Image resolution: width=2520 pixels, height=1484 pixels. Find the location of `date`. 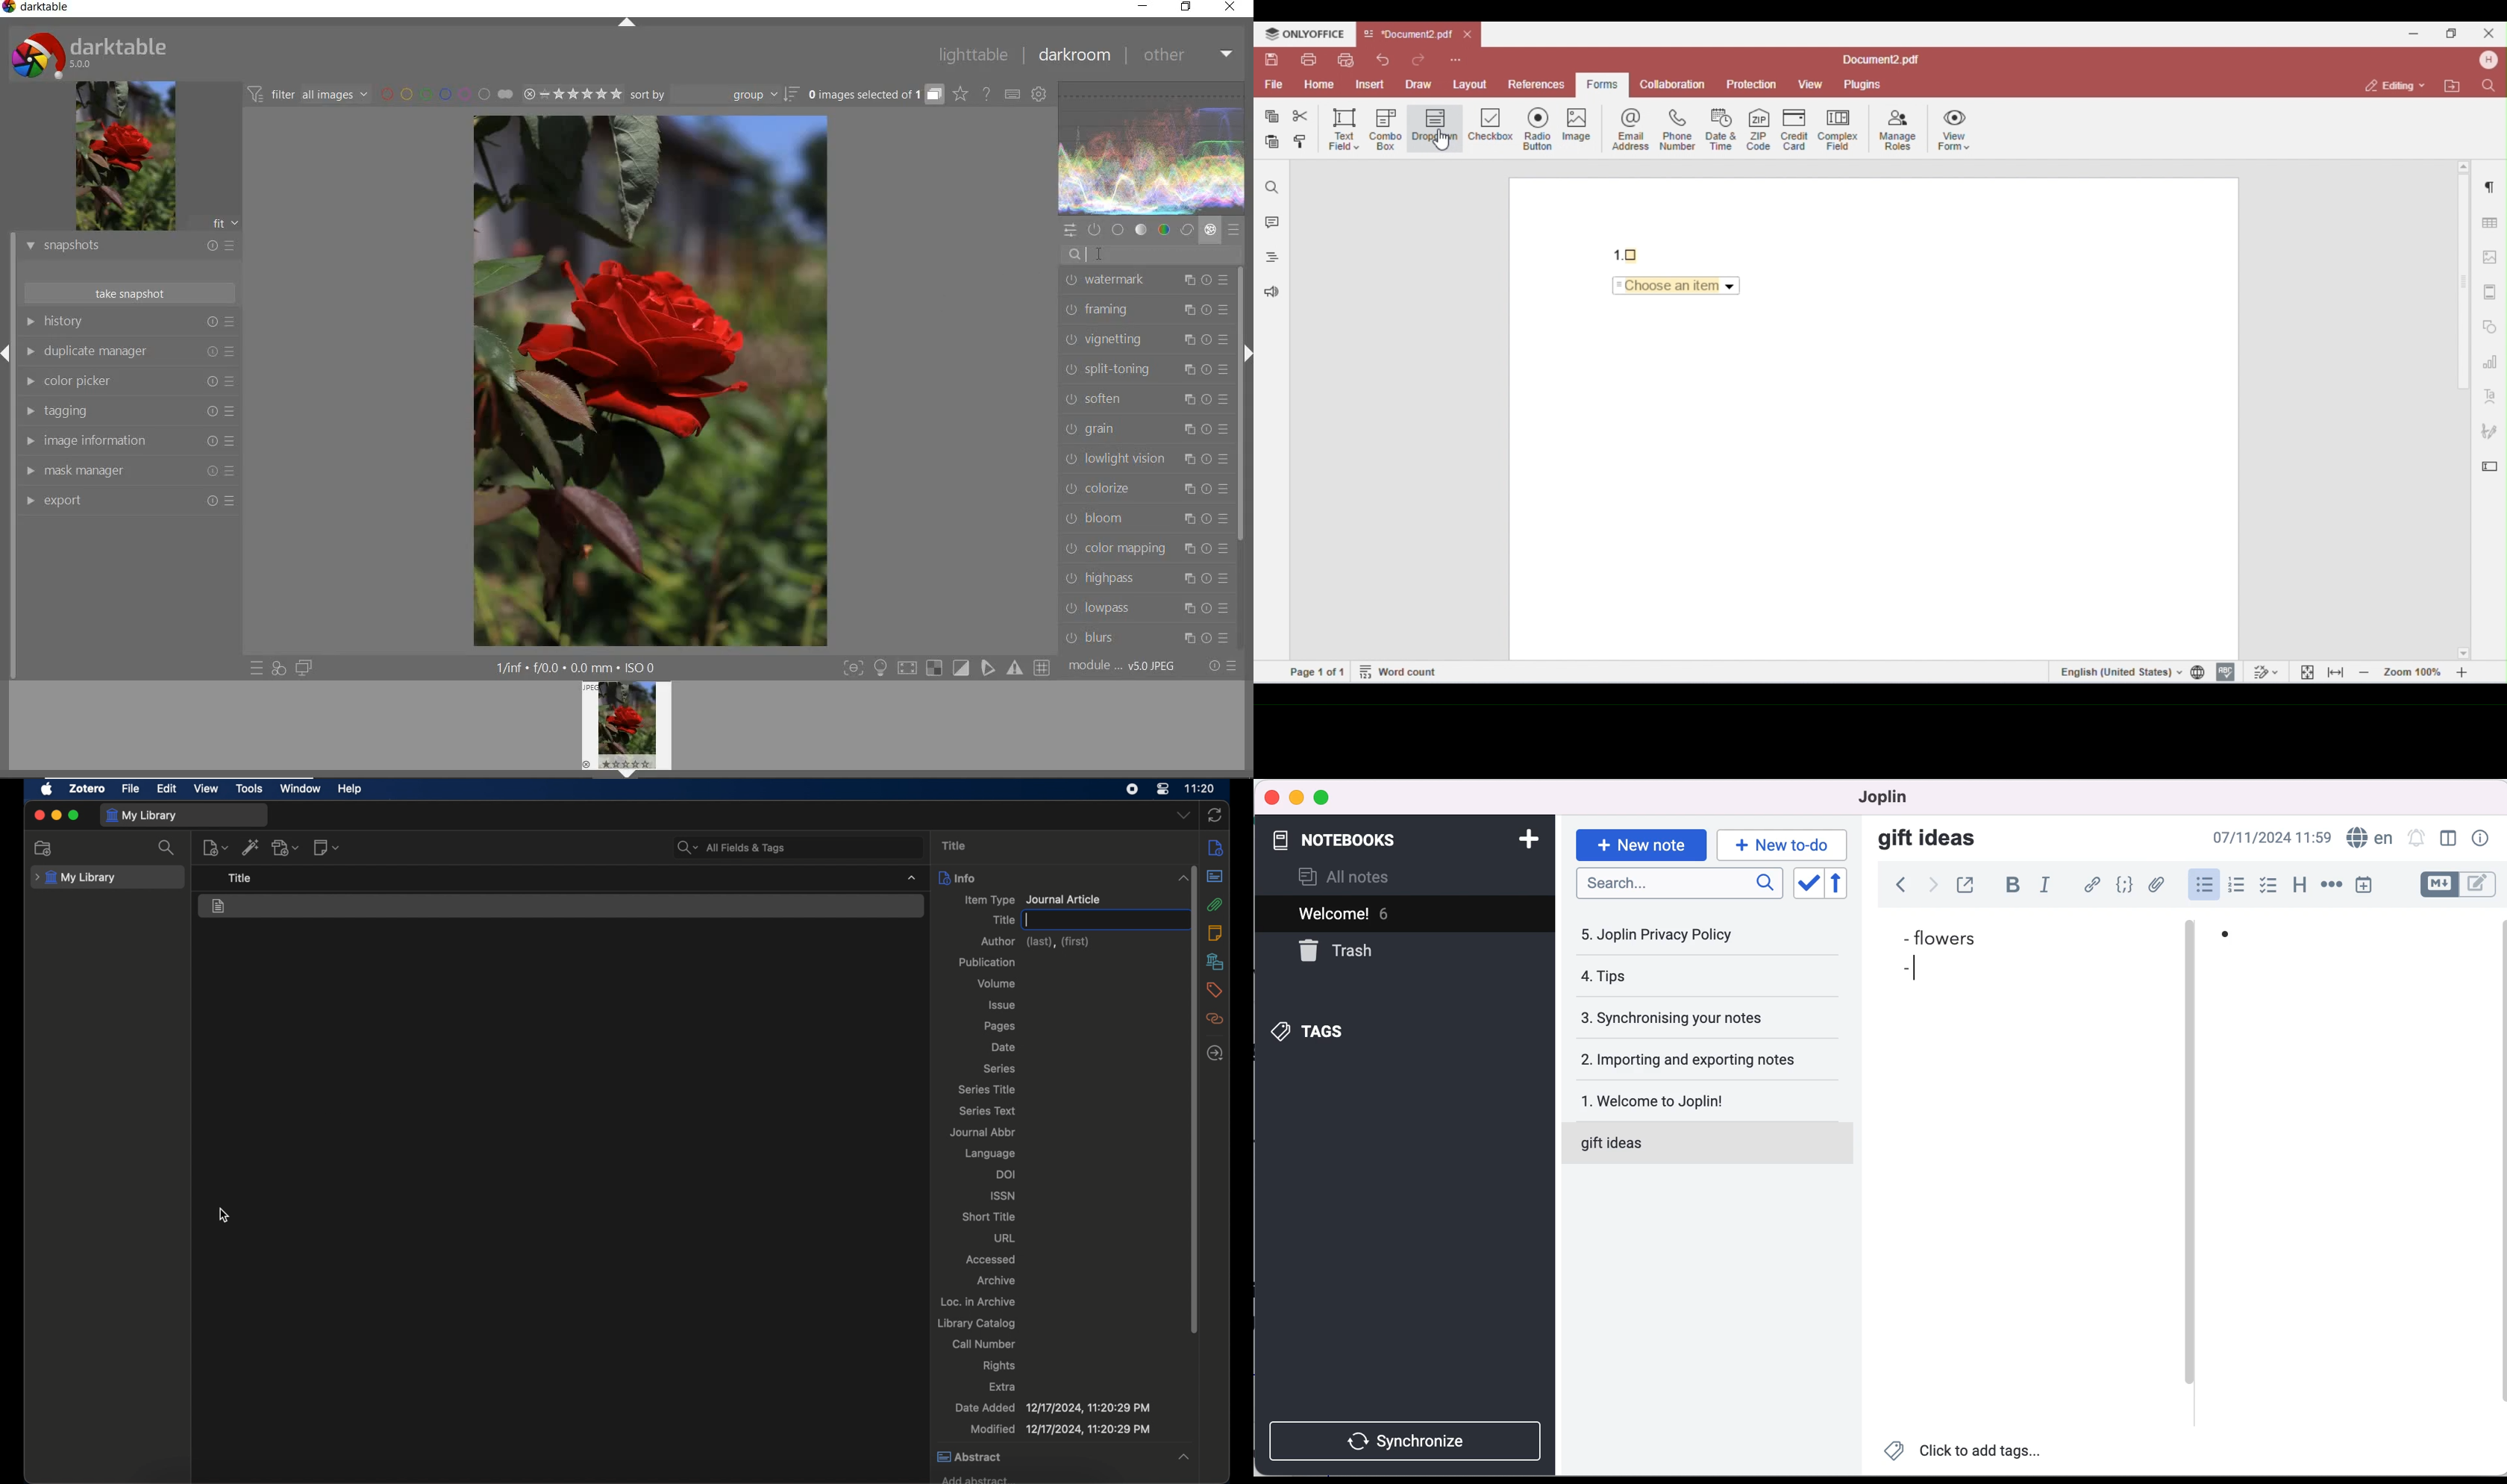

date is located at coordinates (1004, 1048).